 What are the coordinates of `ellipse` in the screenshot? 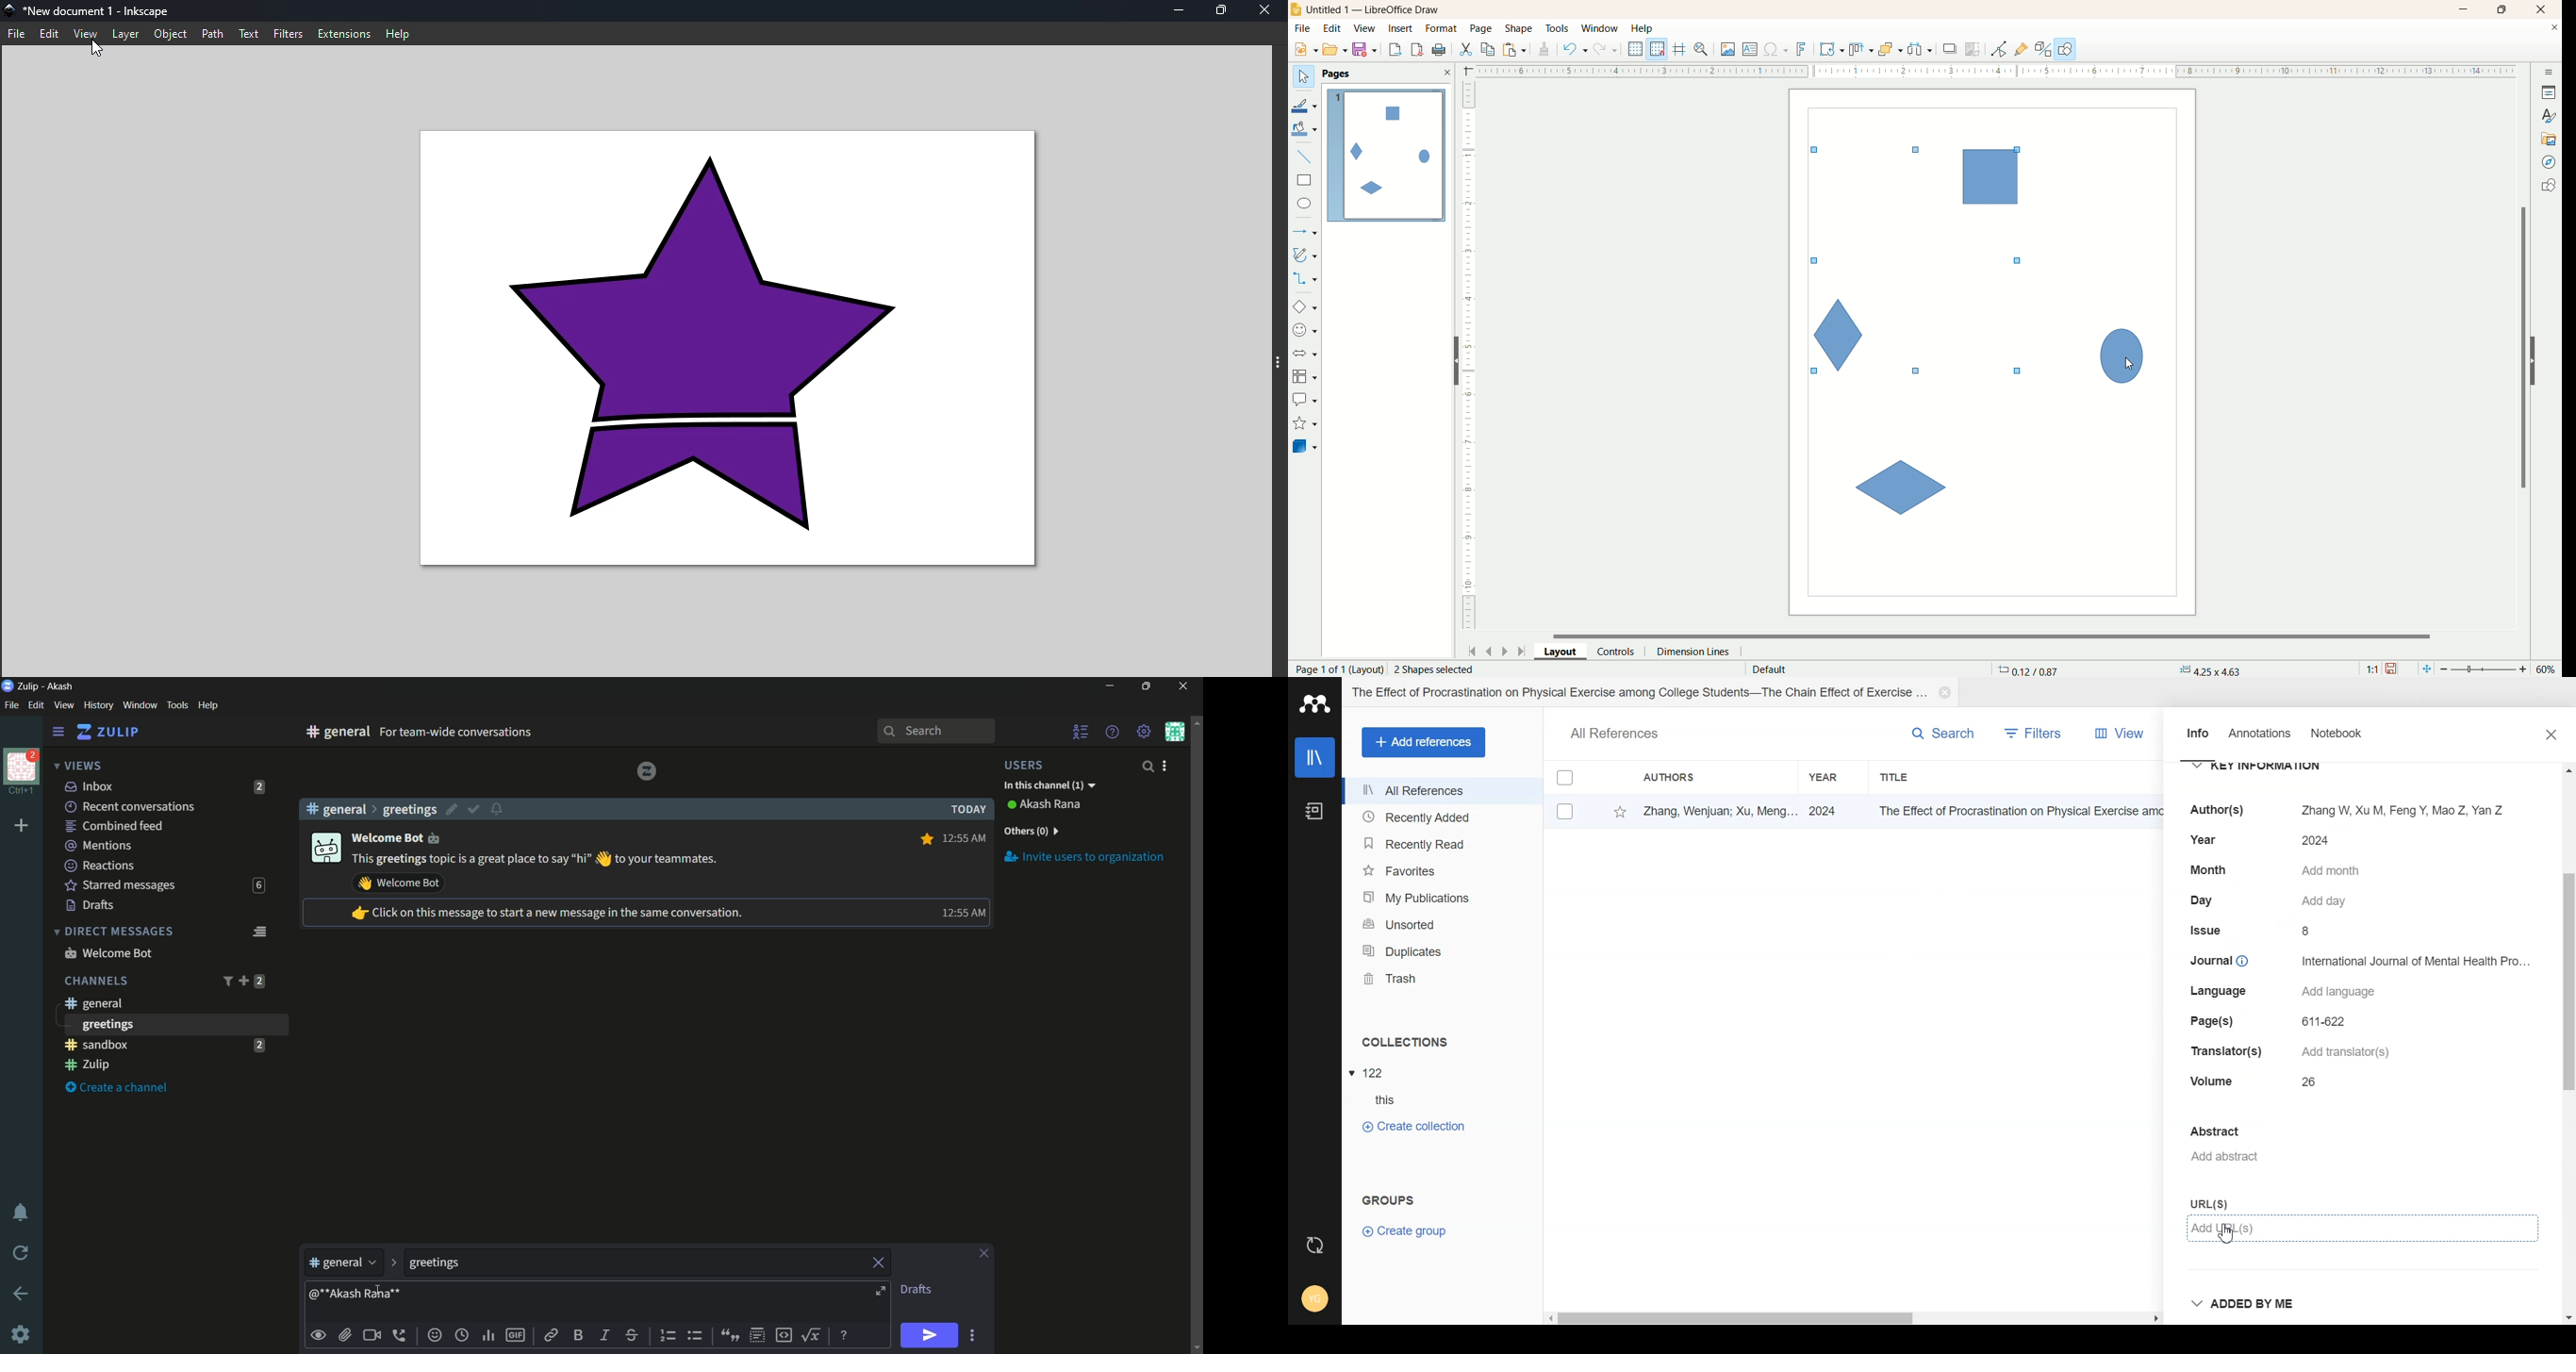 It's located at (1306, 205).